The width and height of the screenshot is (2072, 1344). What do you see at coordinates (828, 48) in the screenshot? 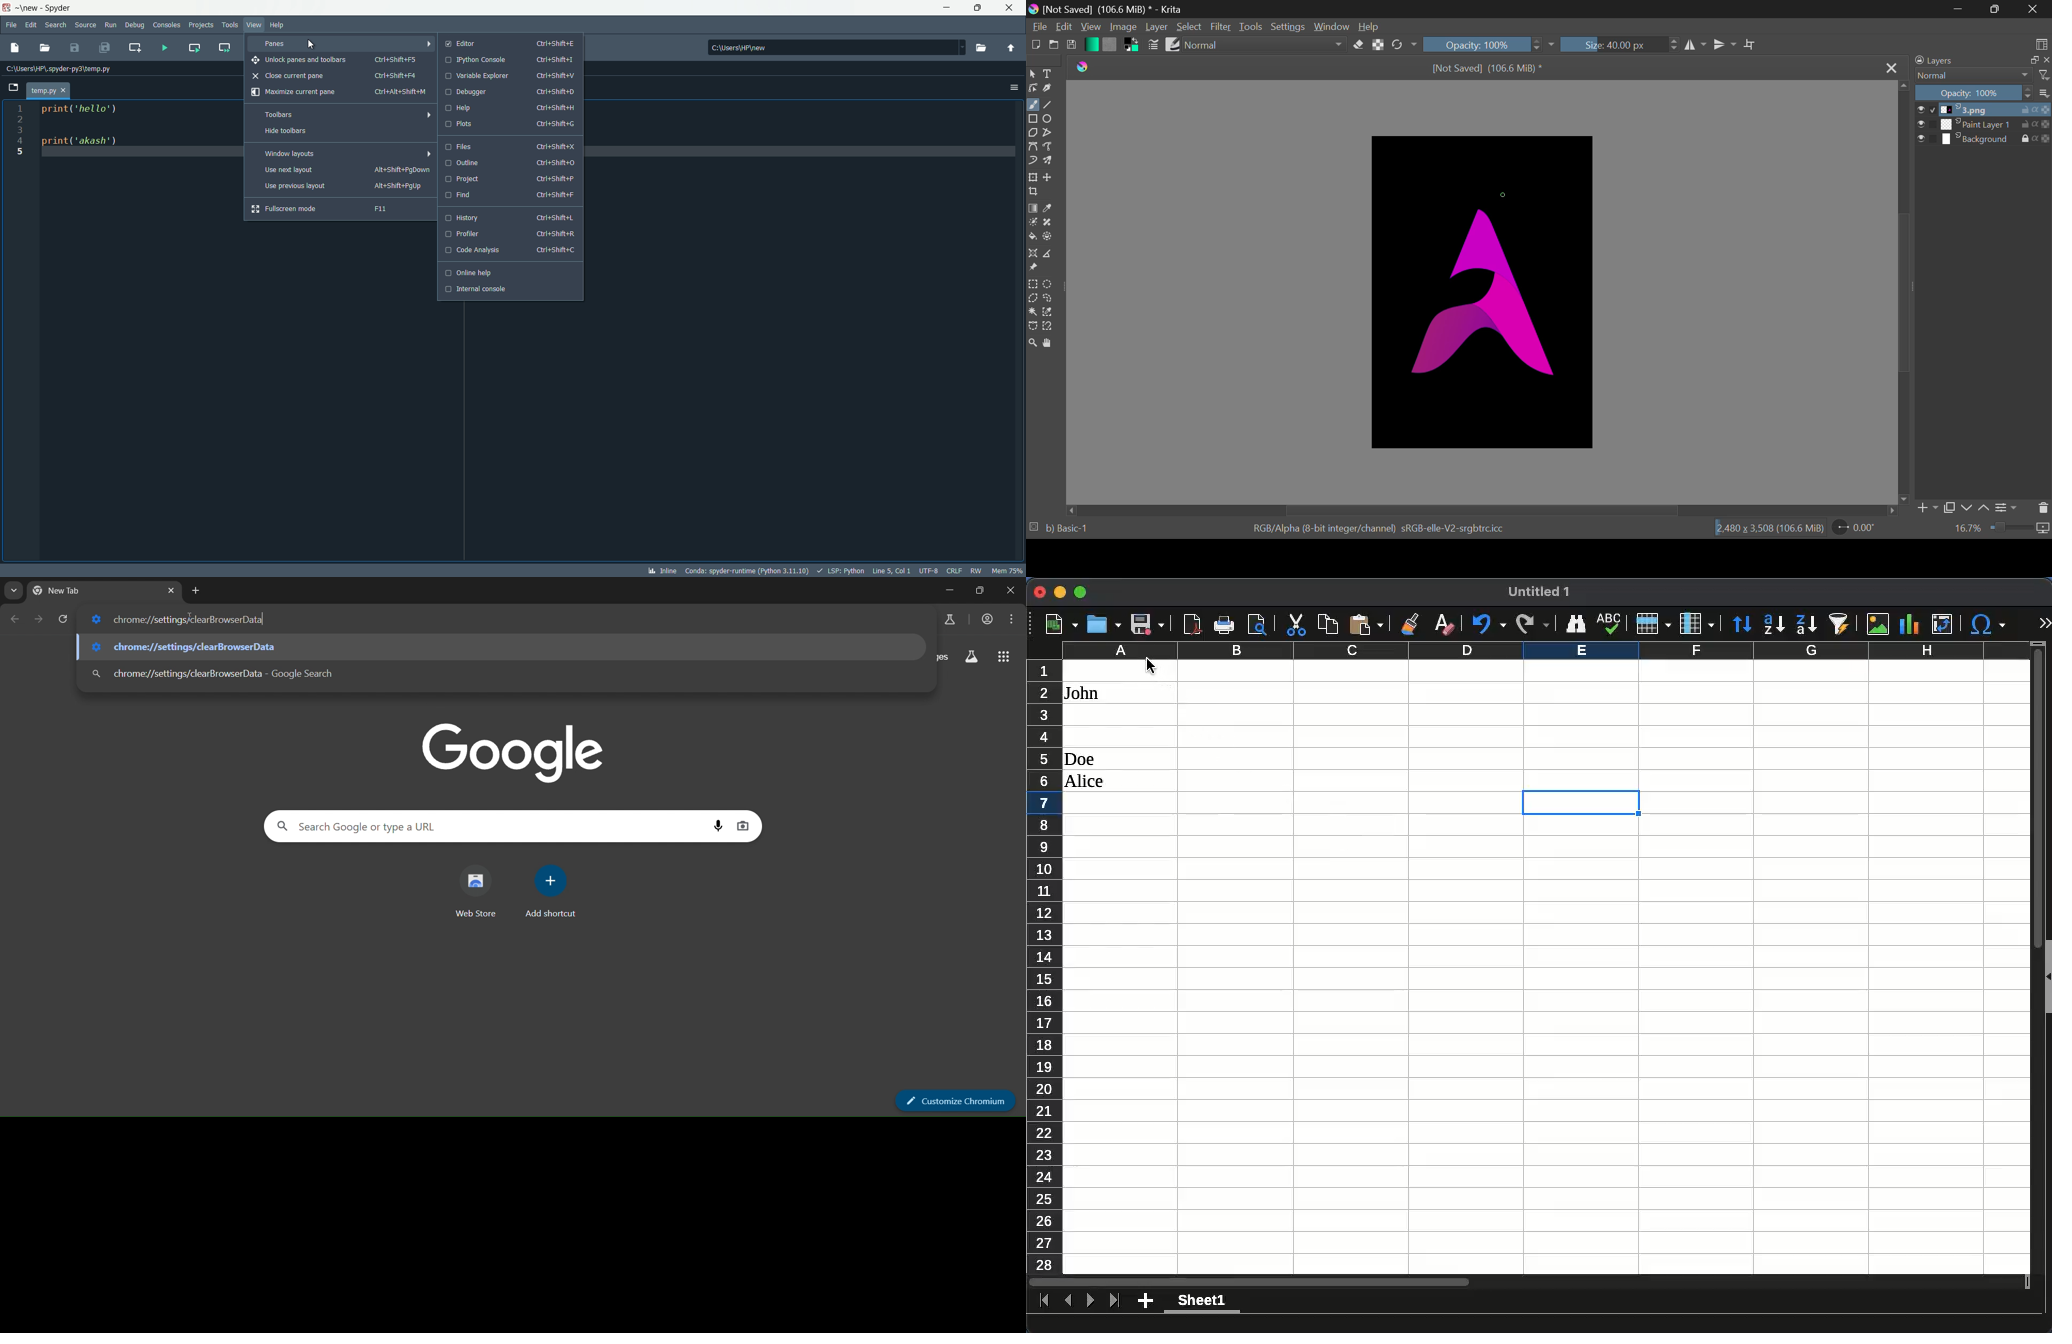
I see `| C:\Users\HP\new` at bounding box center [828, 48].